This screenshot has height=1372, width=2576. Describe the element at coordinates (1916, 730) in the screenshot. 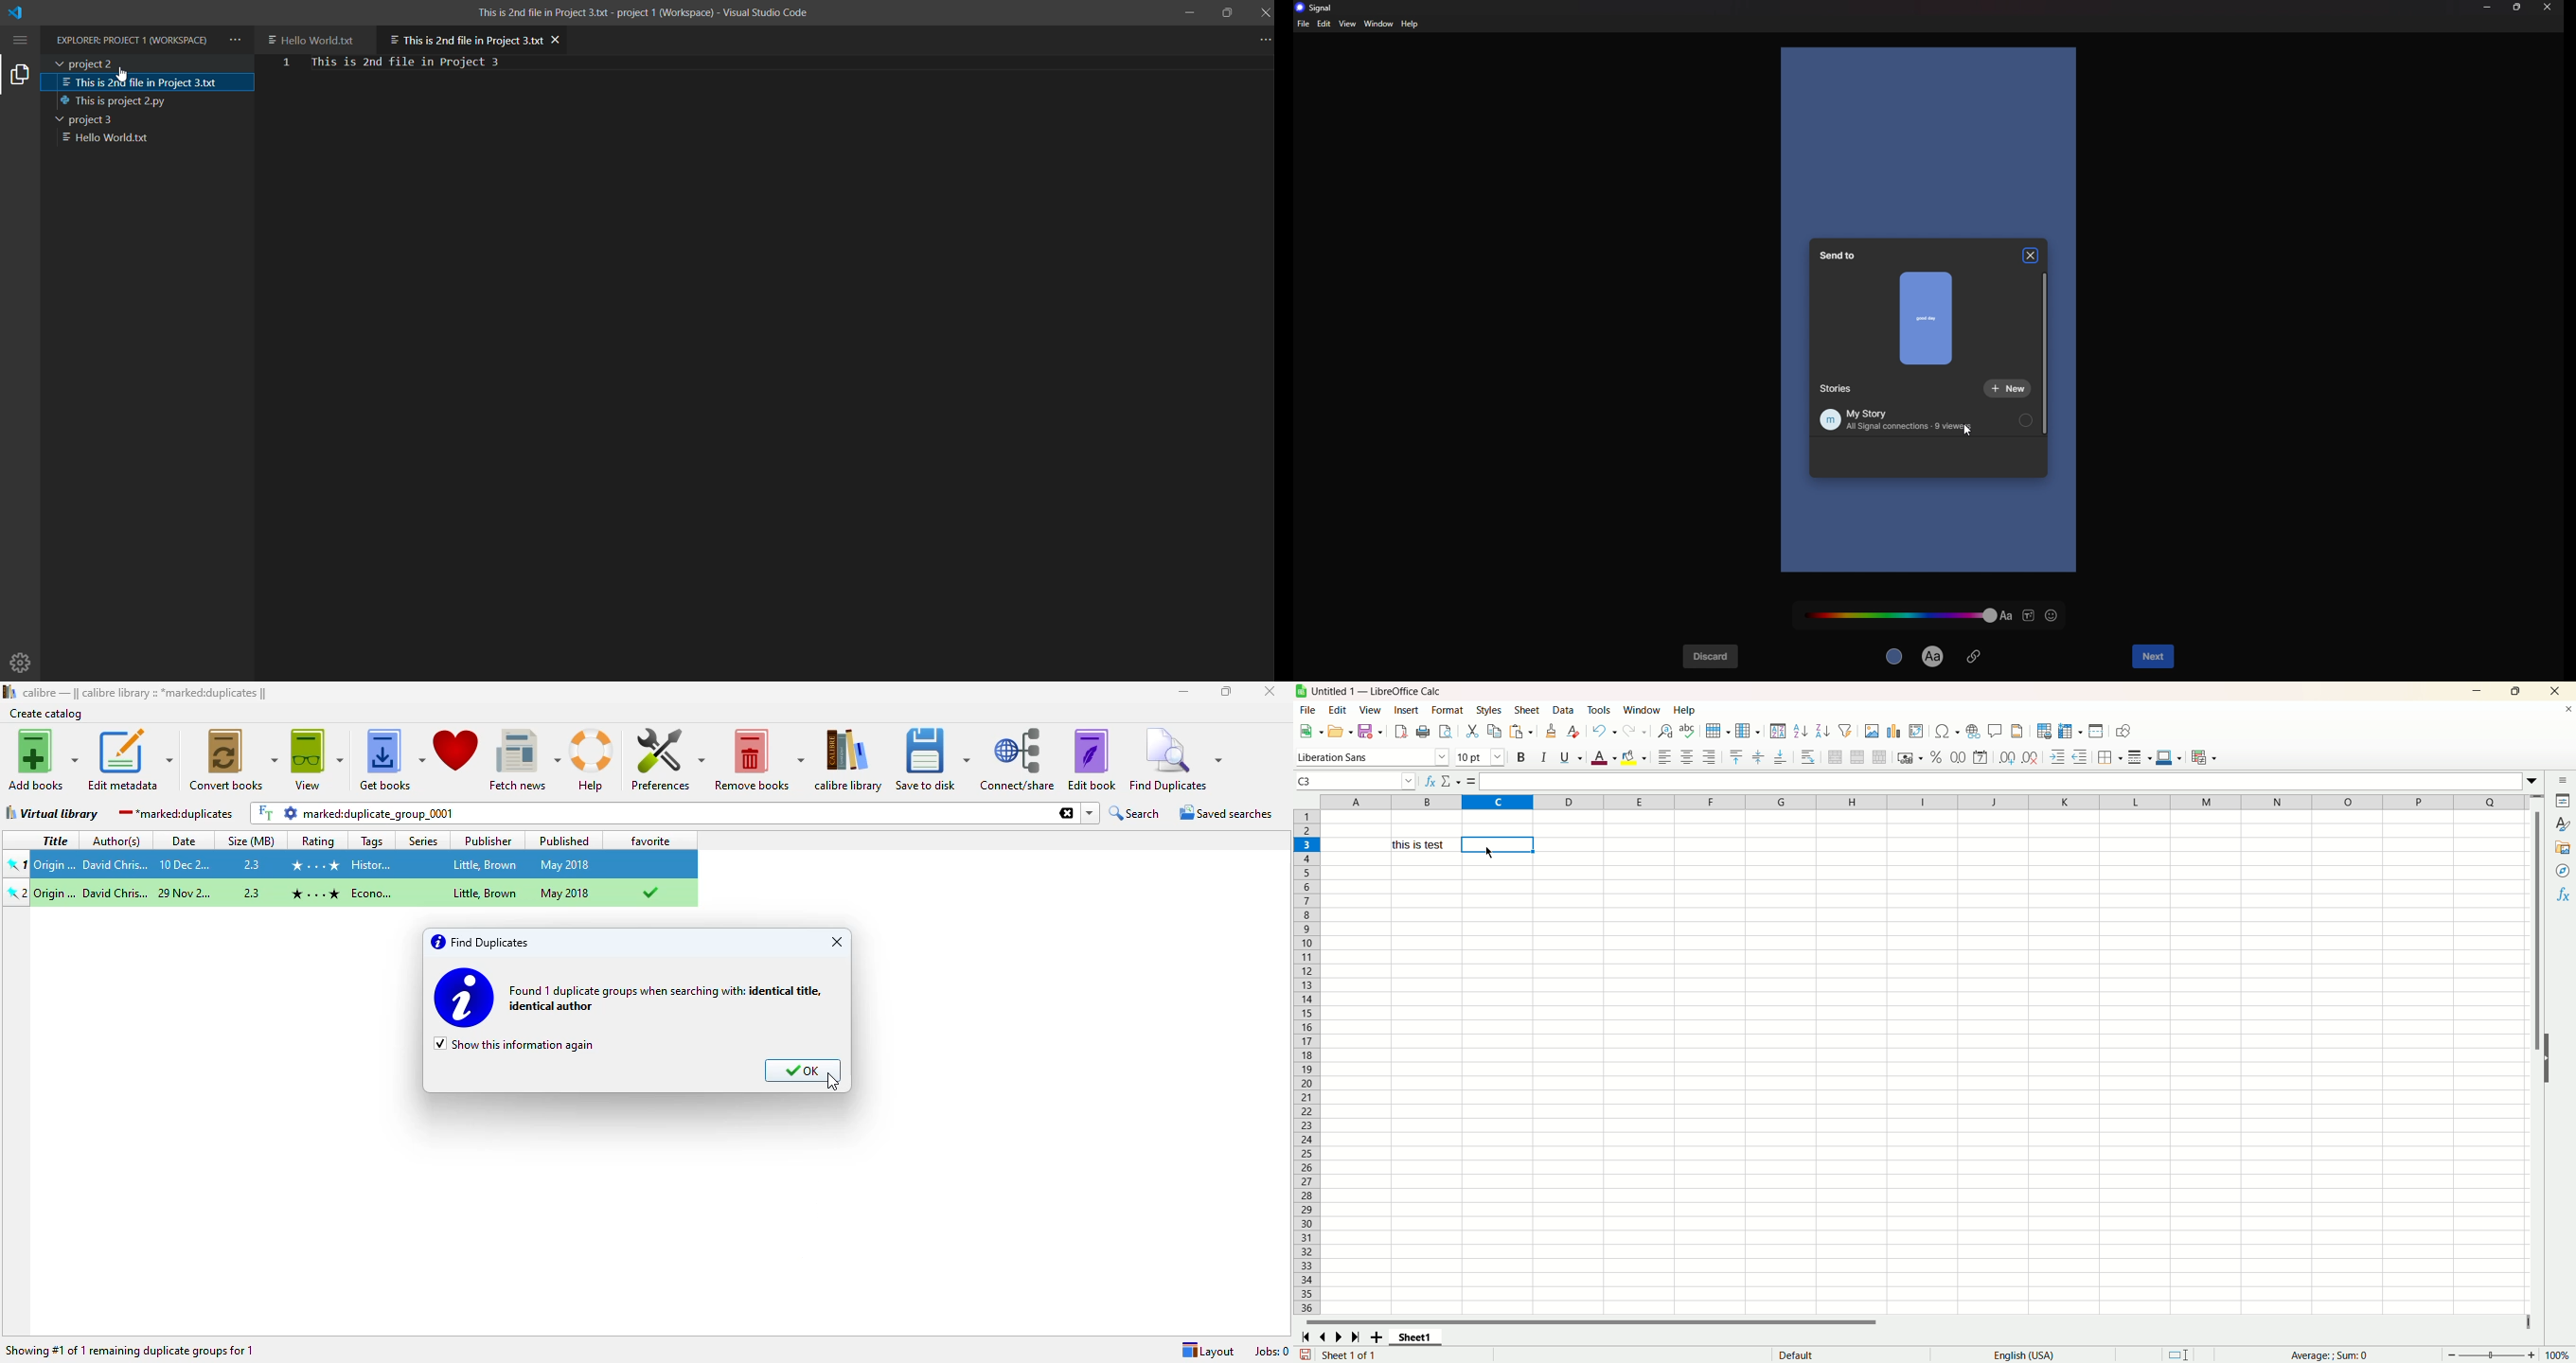

I see `pivot table` at that location.